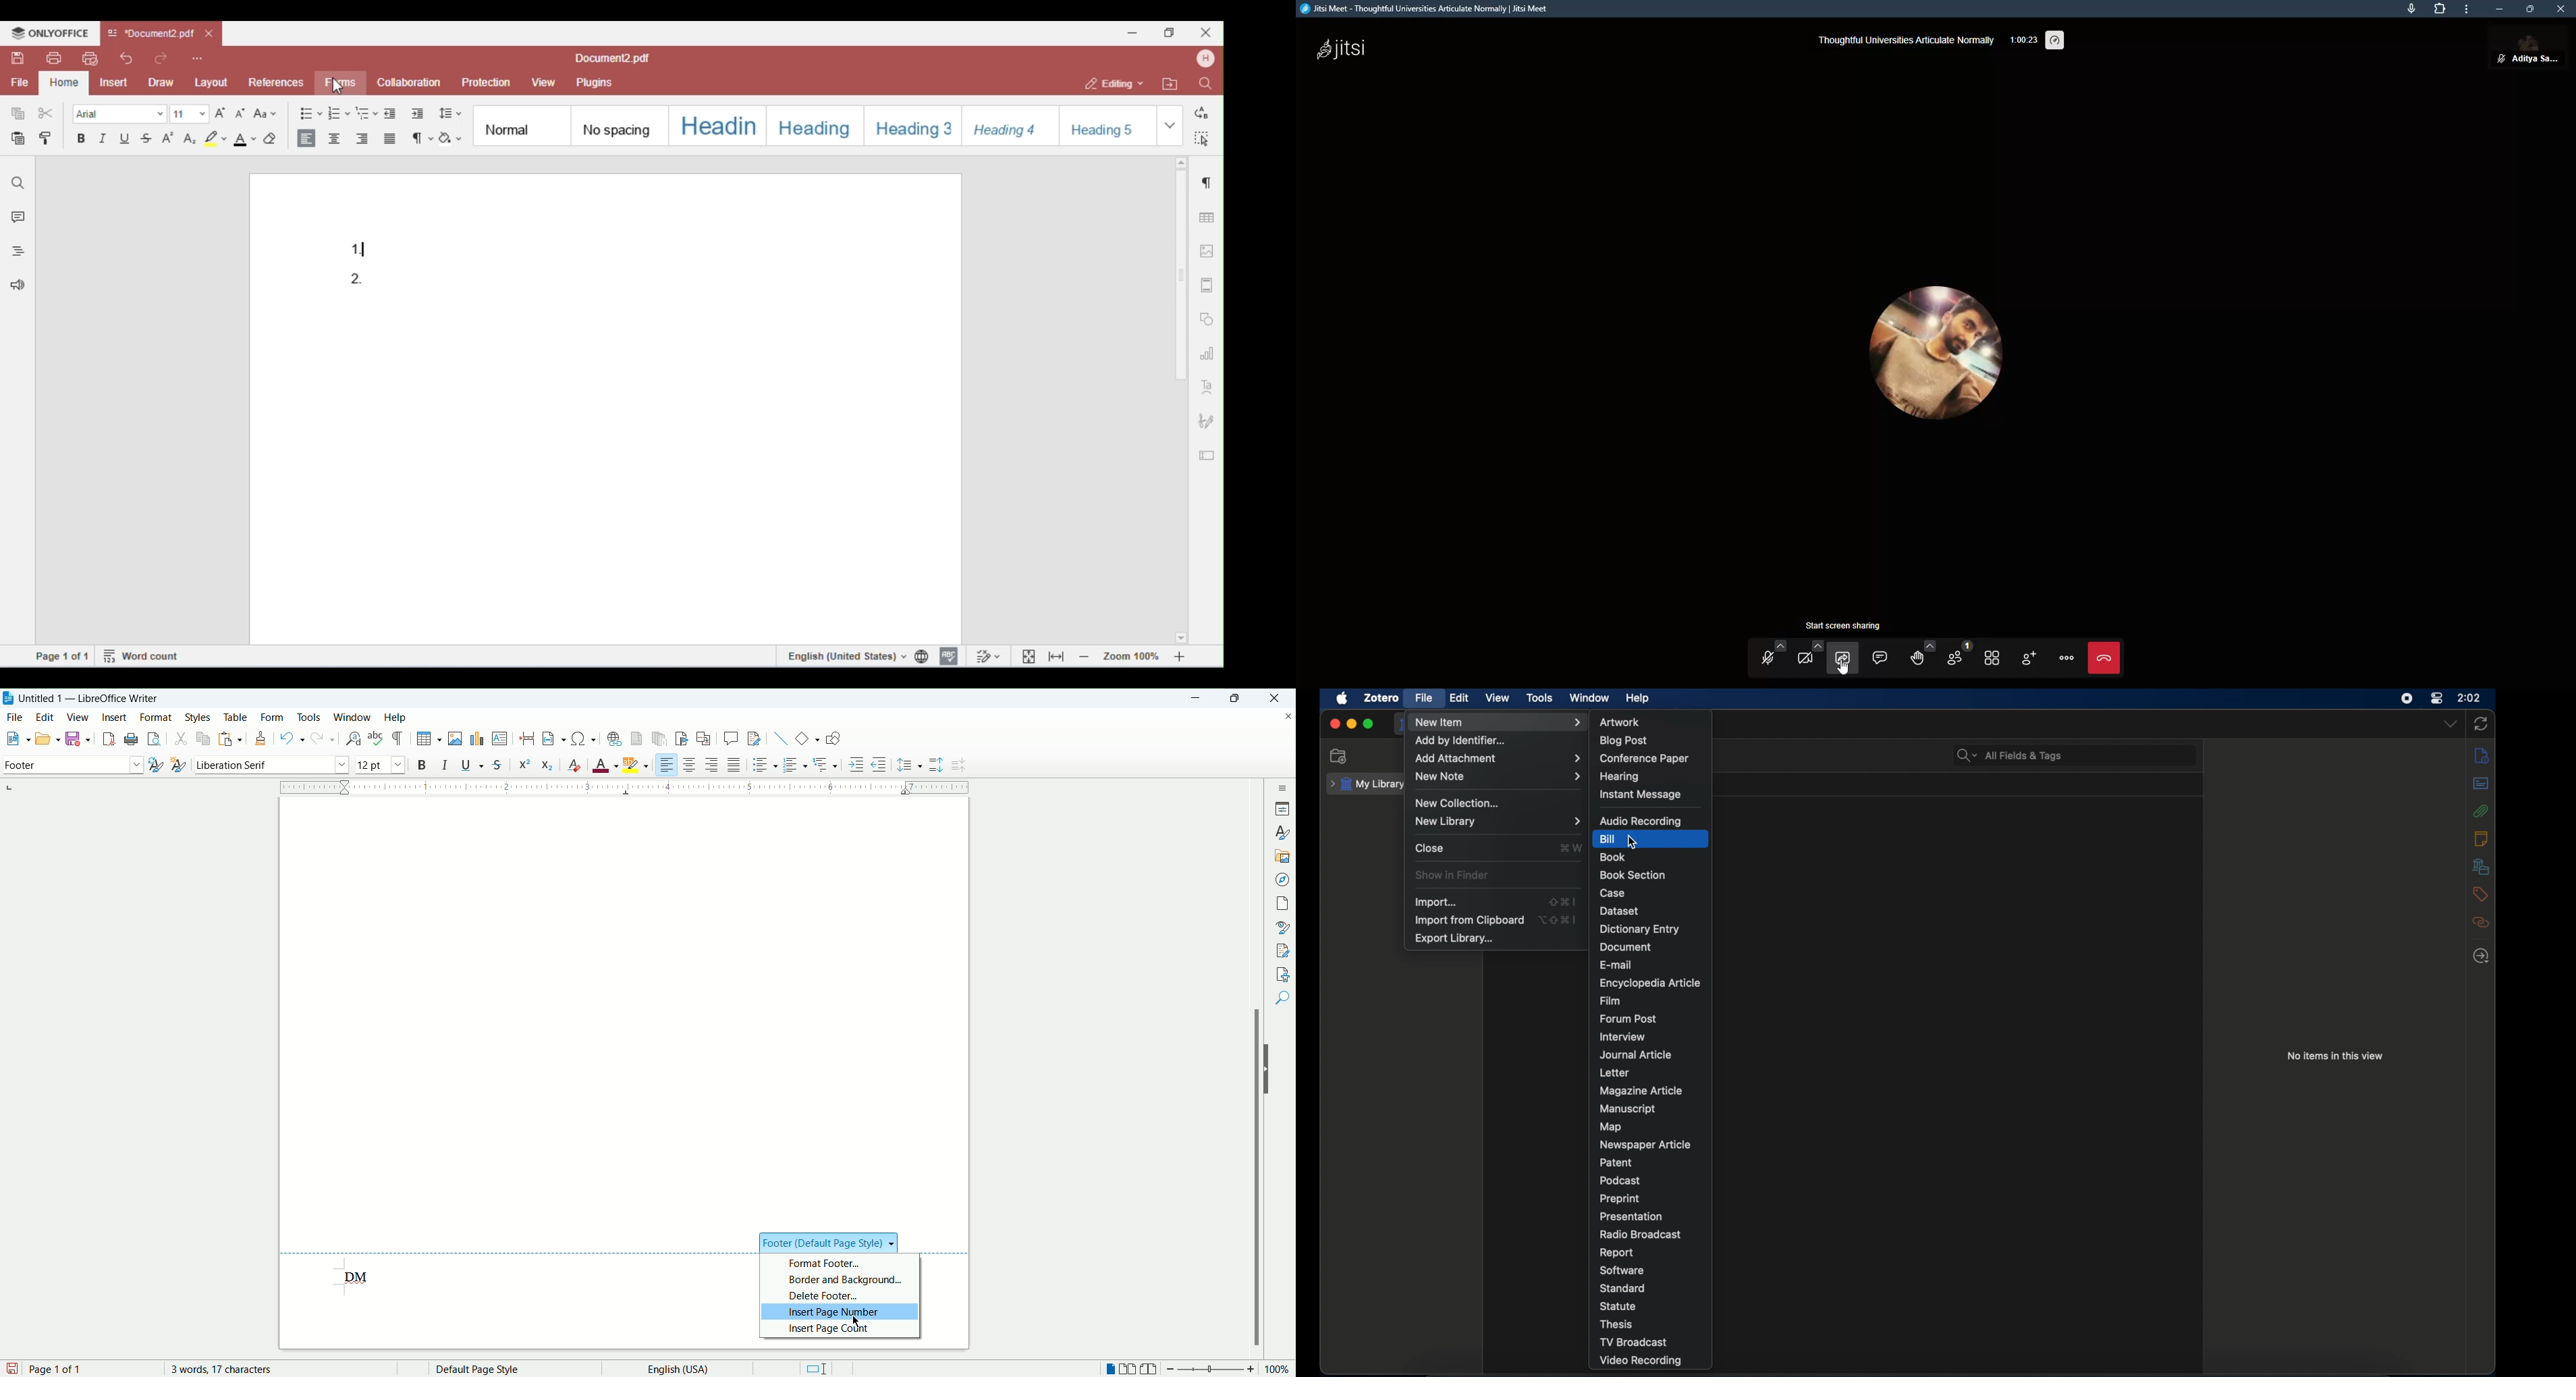 The width and height of the screenshot is (2576, 1400). I want to click on ordered list, so click(796, 765).